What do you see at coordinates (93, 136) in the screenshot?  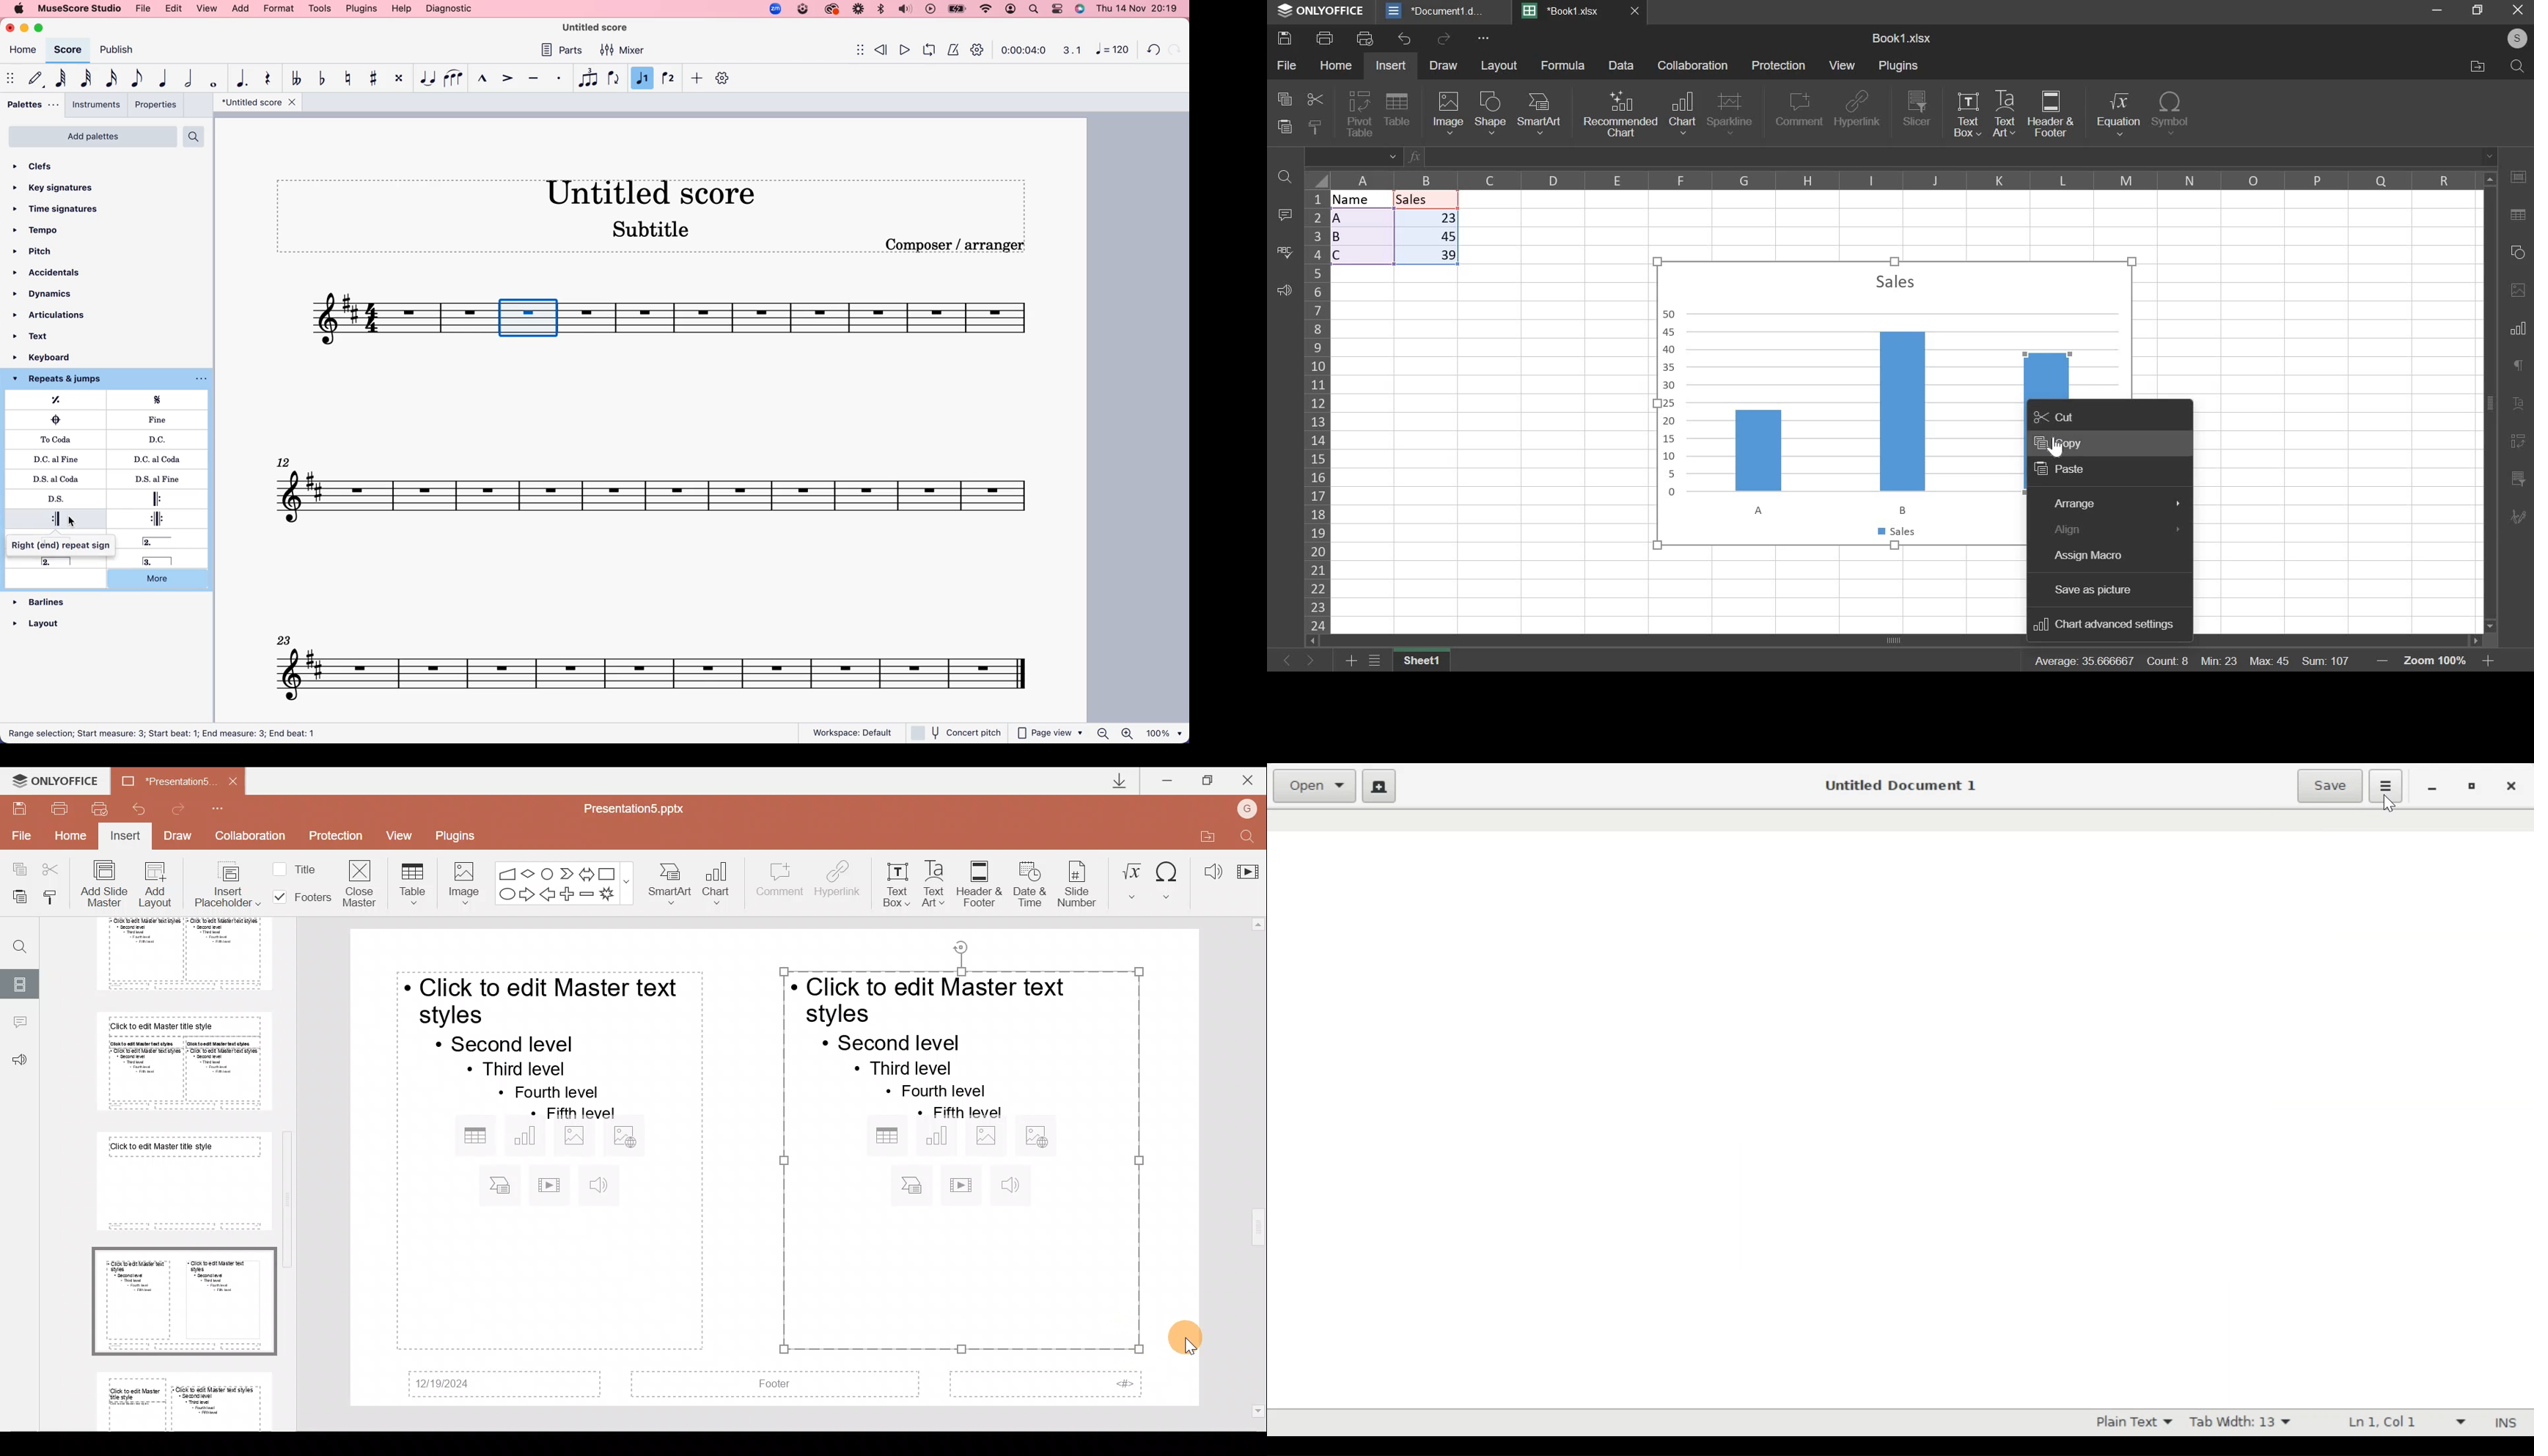 I see `add pallets` at bounding box center [93, 136].